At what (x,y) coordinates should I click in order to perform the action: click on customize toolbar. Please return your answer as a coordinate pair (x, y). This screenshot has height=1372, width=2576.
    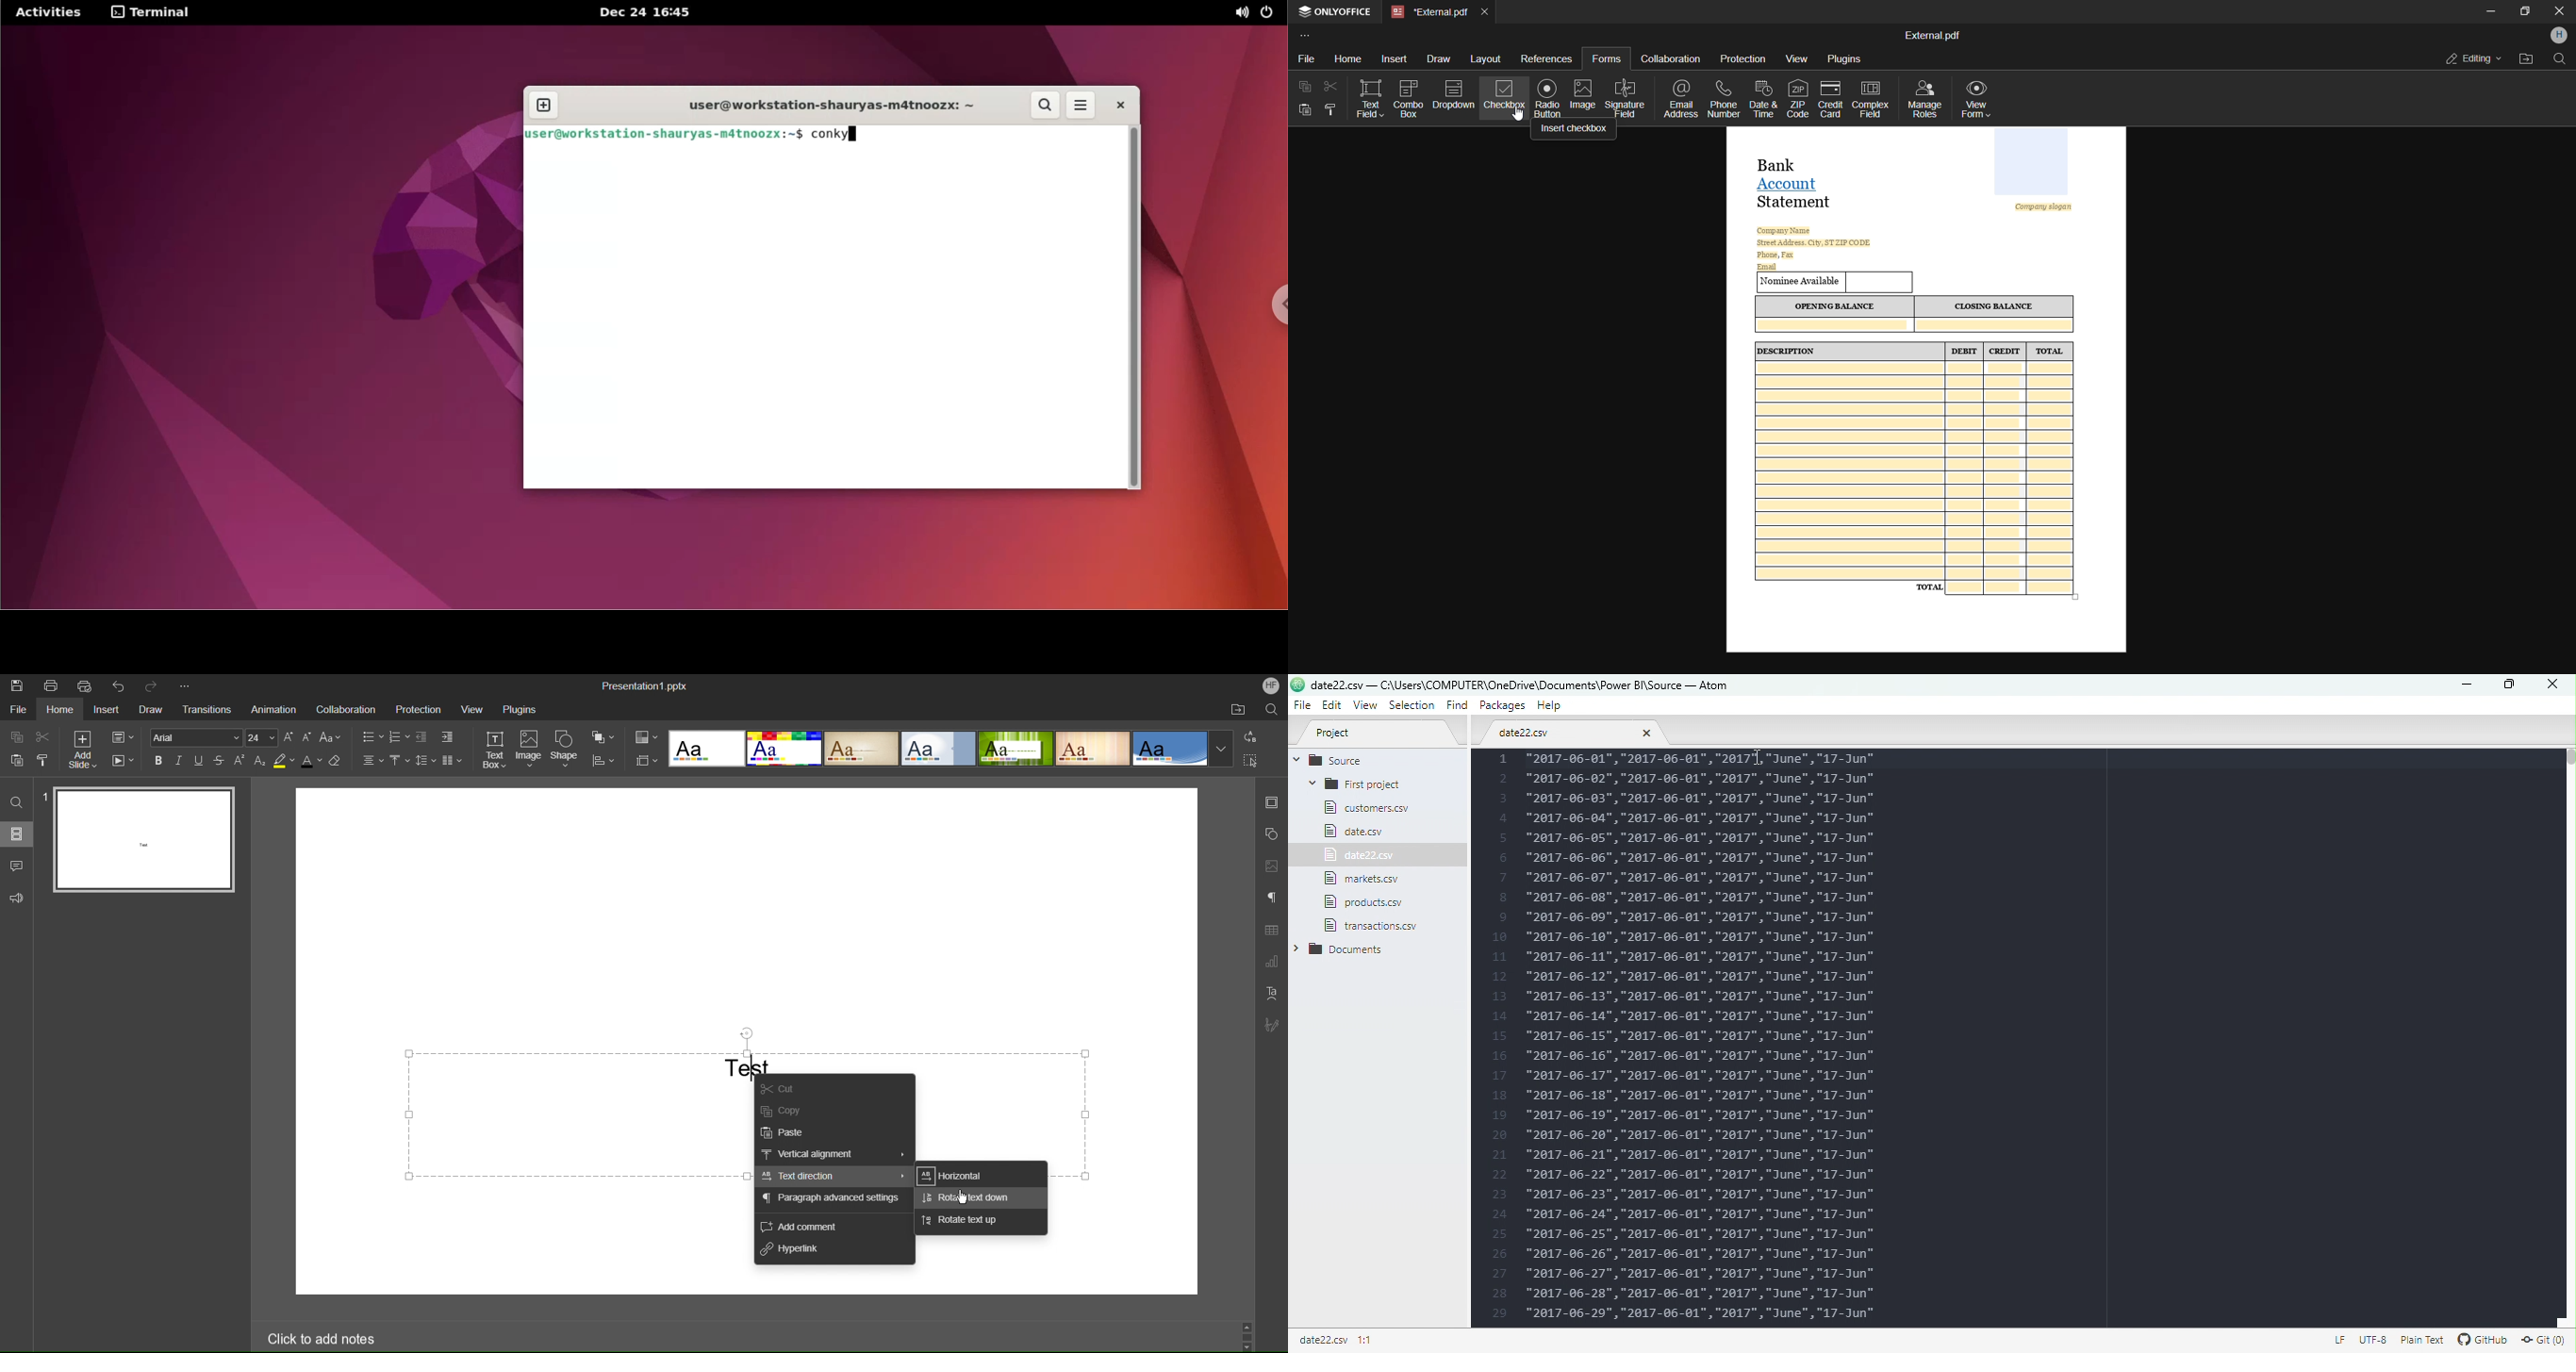
    Looking at the image, I should click on (1313, 36).